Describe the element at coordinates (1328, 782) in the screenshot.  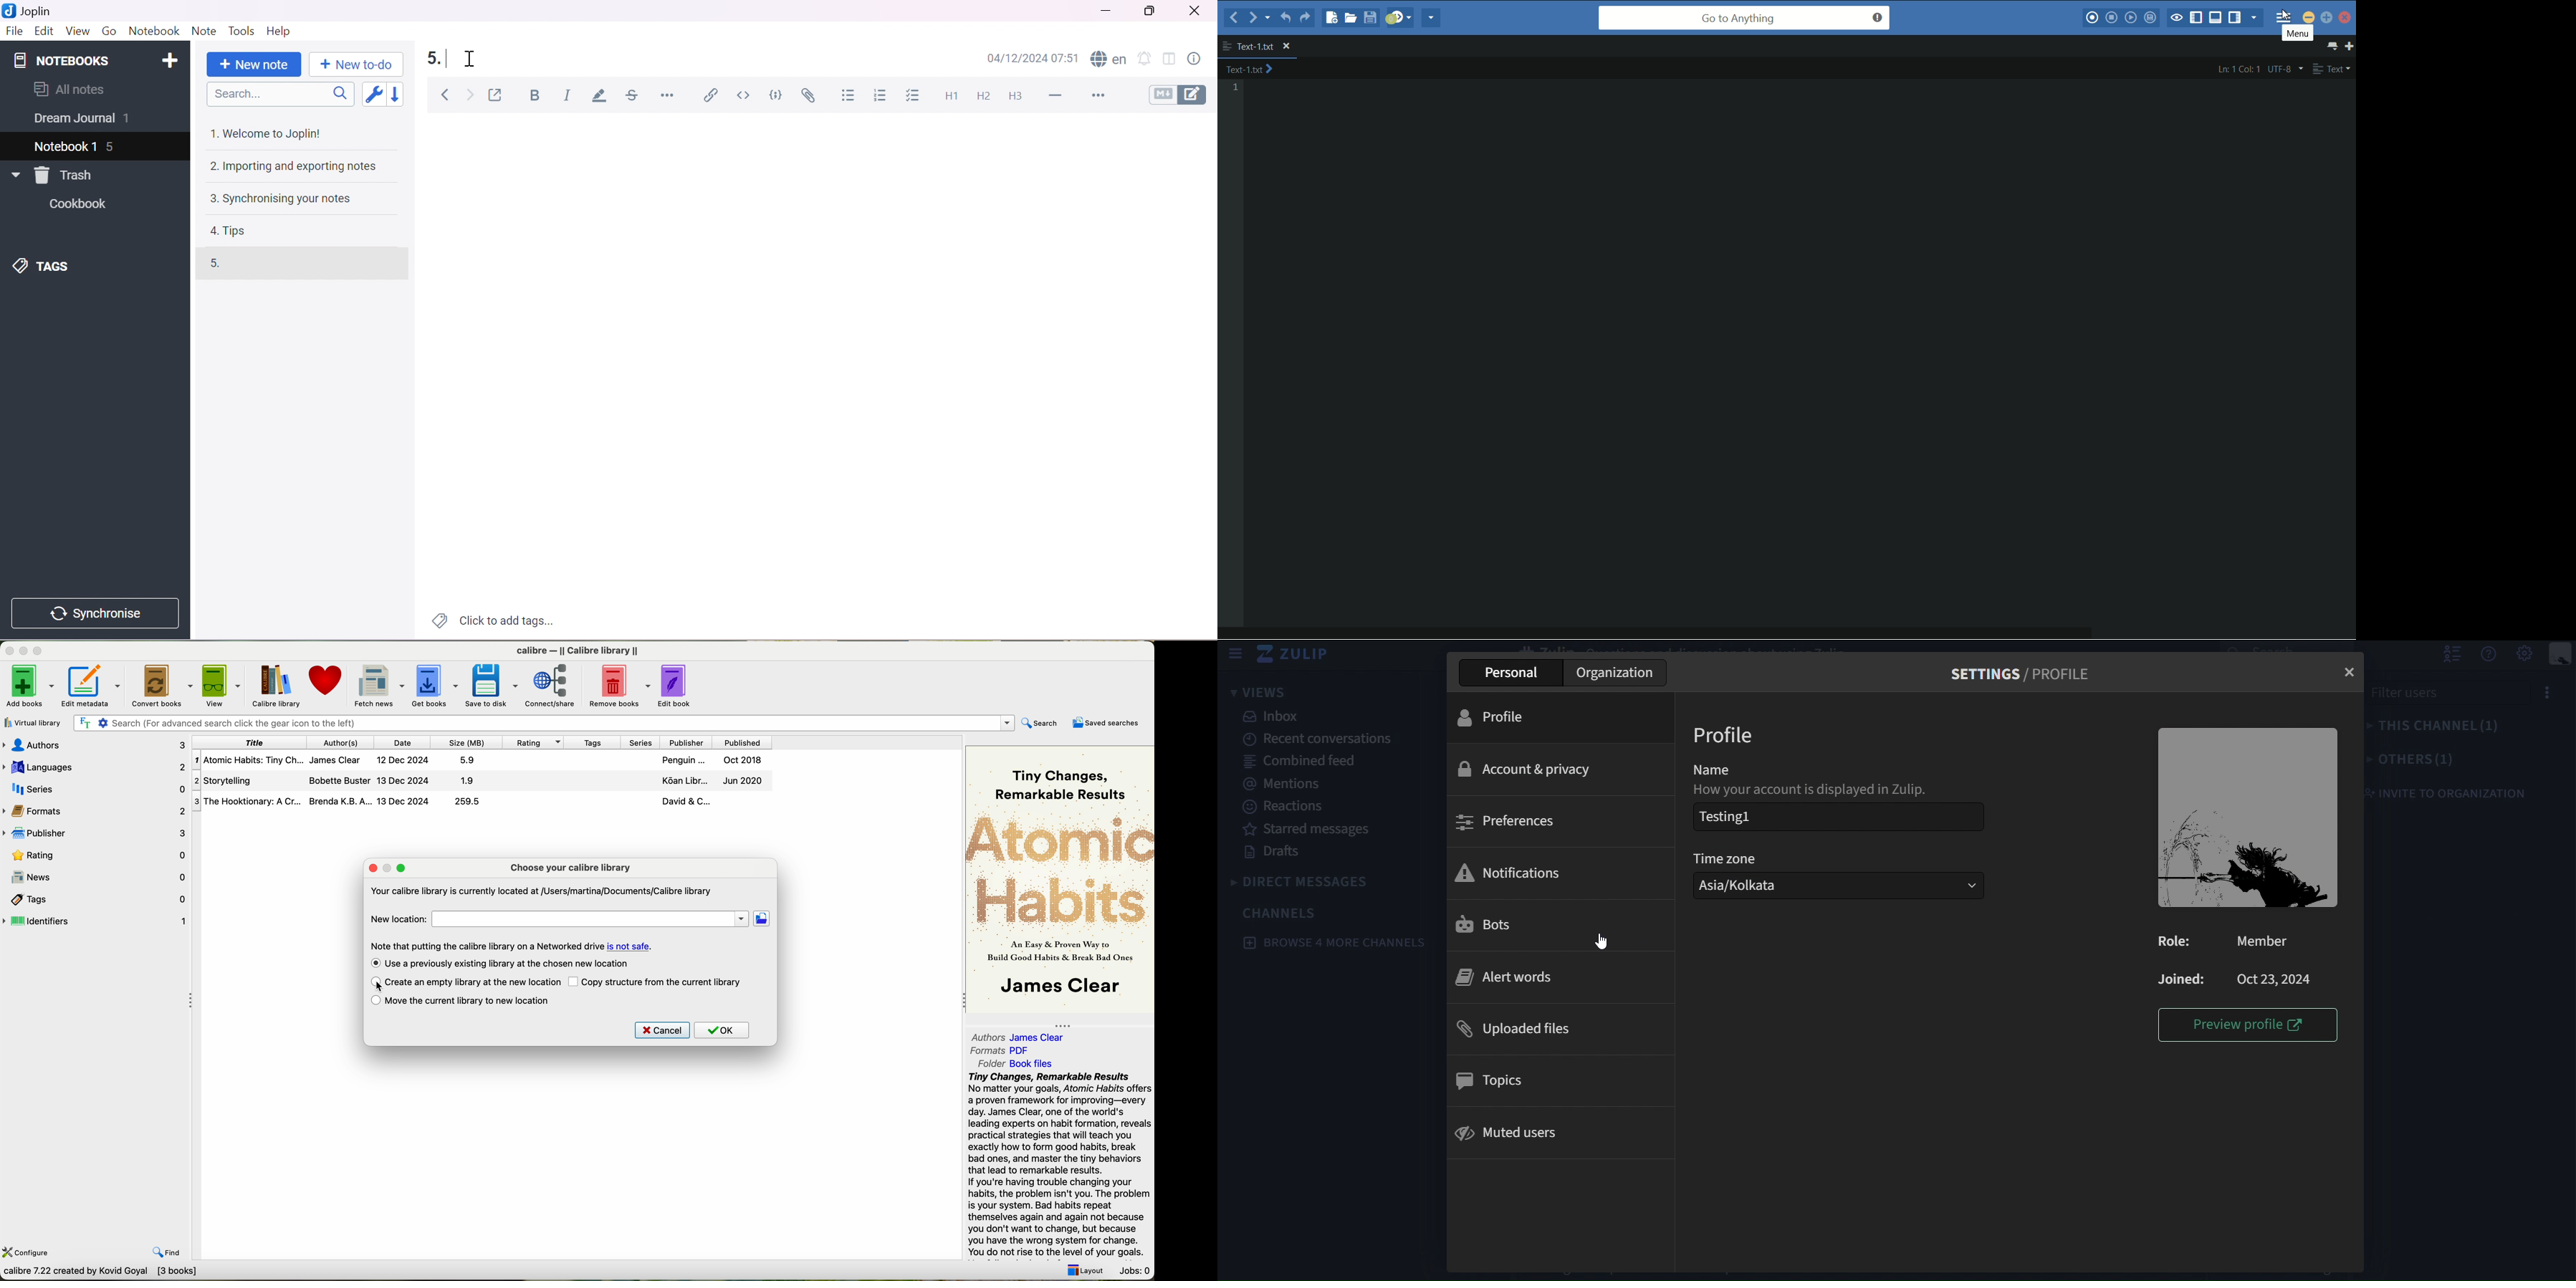
I see `mentions` at that location.